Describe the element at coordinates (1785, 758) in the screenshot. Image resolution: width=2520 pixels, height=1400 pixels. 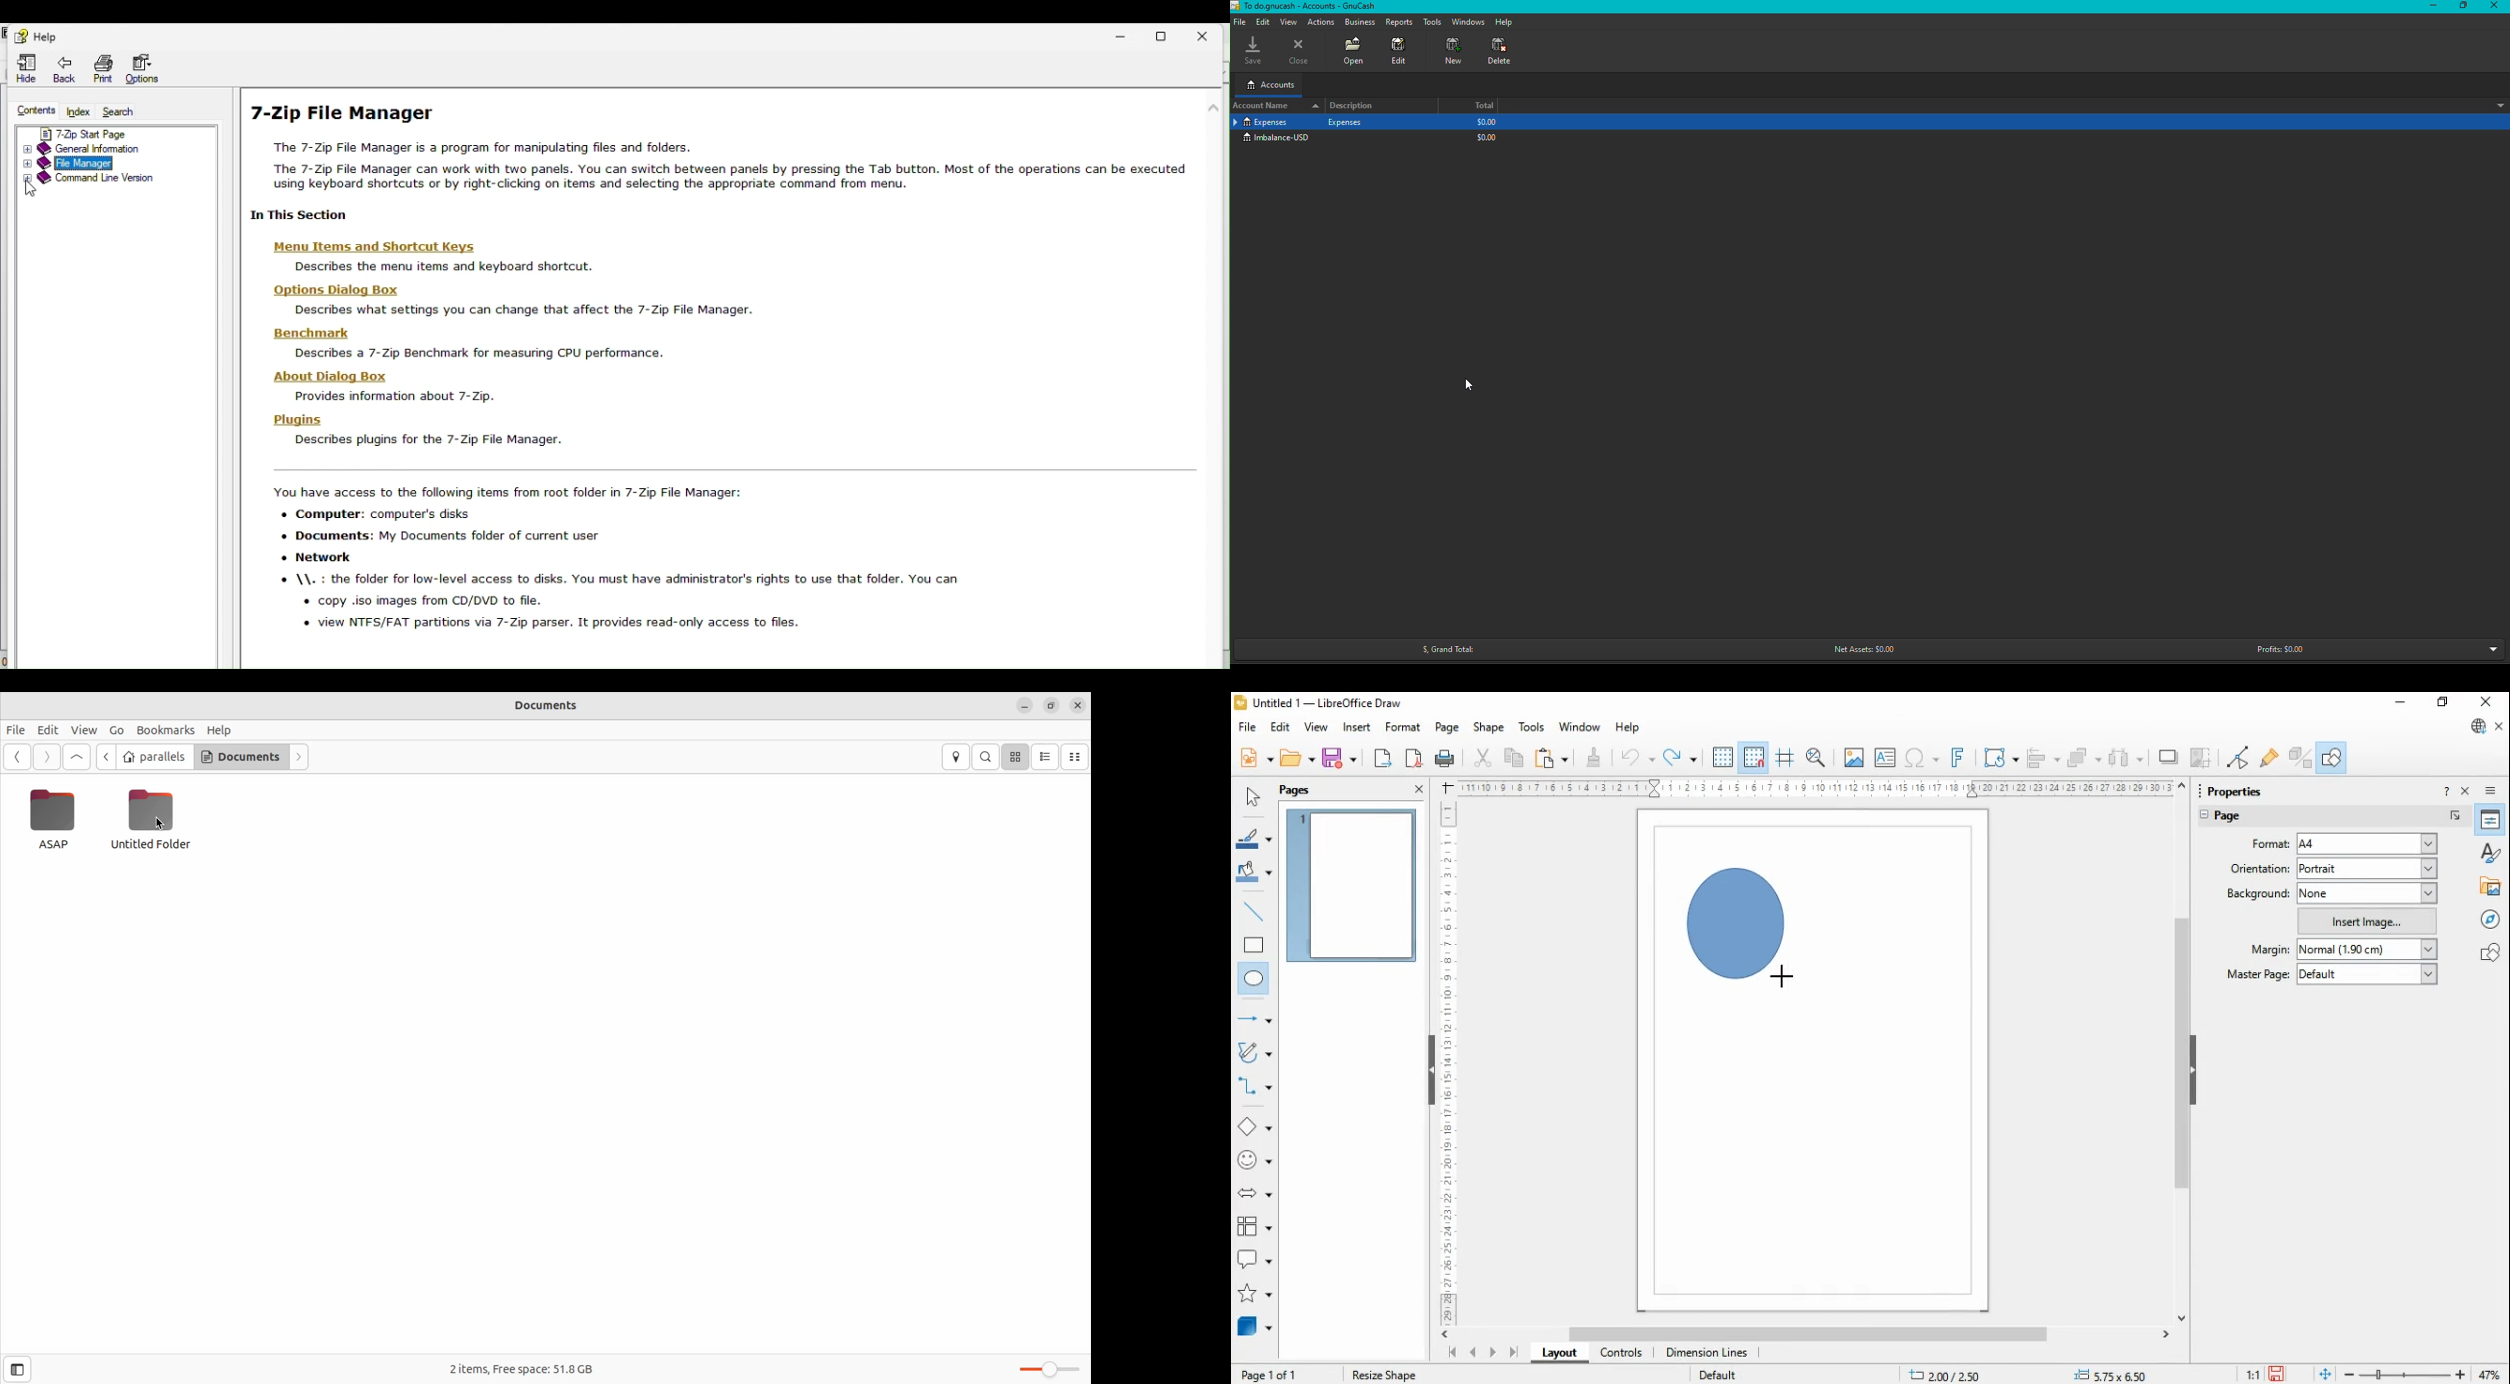
I see `helplines while moving` at that location.